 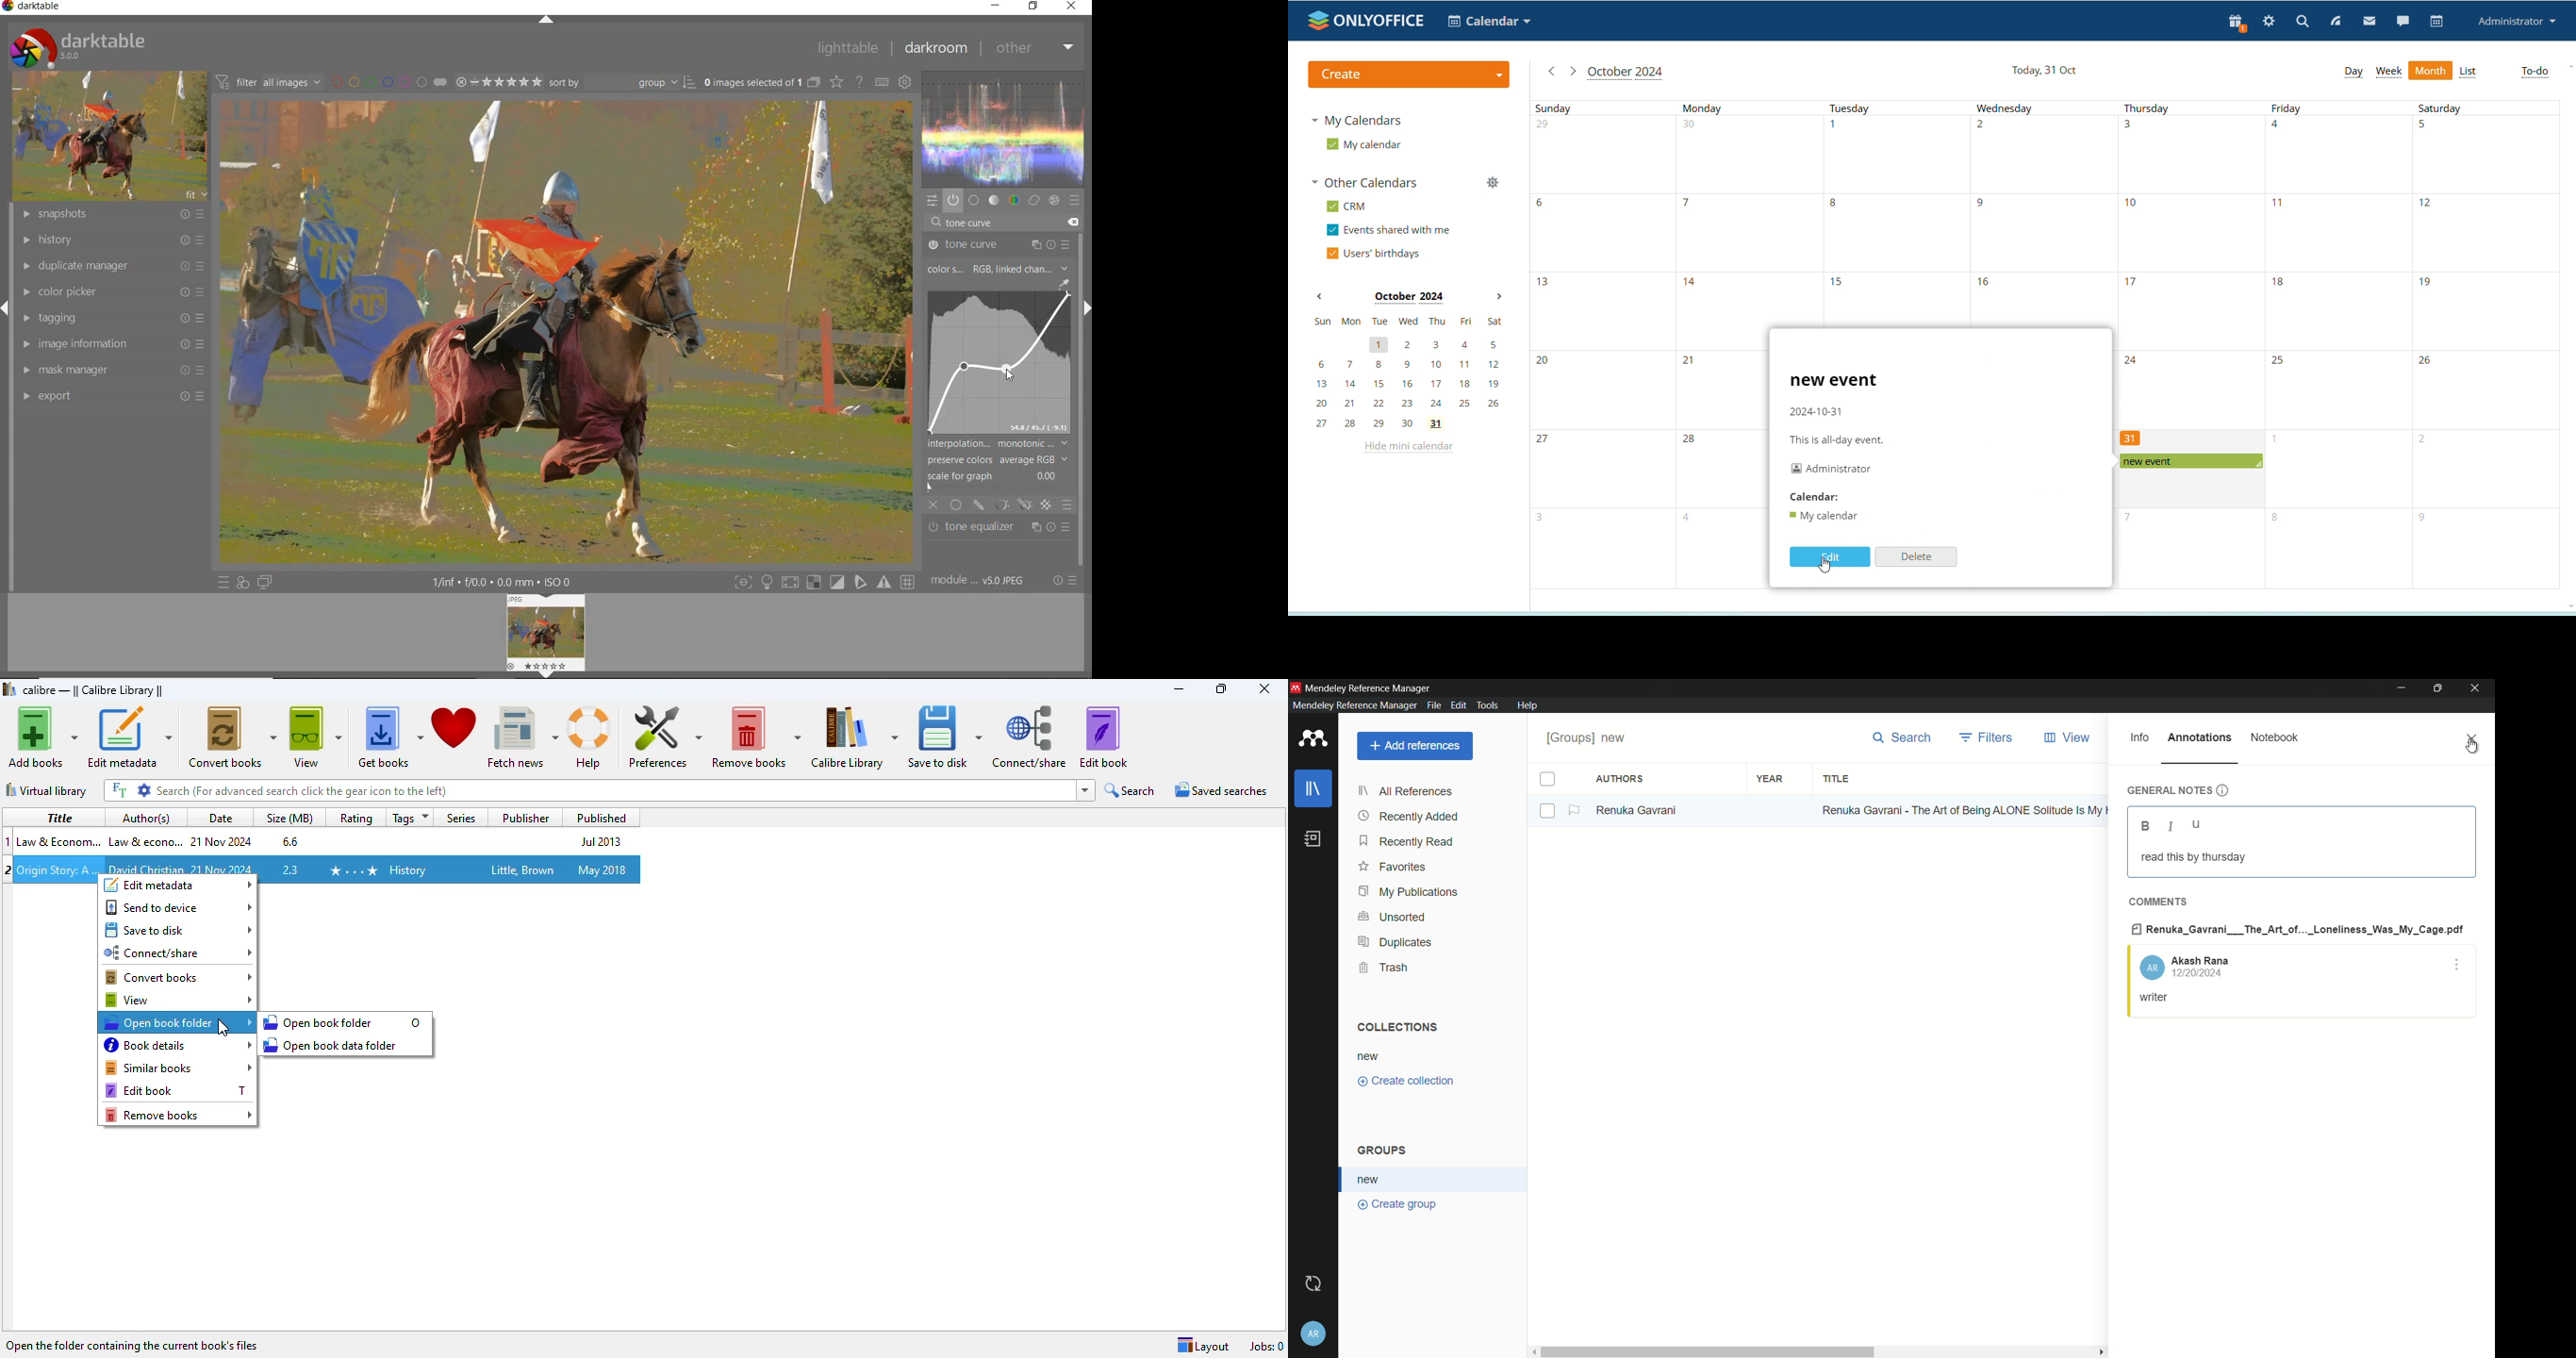 I want to click on open book data folder, so click(x=332, y=1044).